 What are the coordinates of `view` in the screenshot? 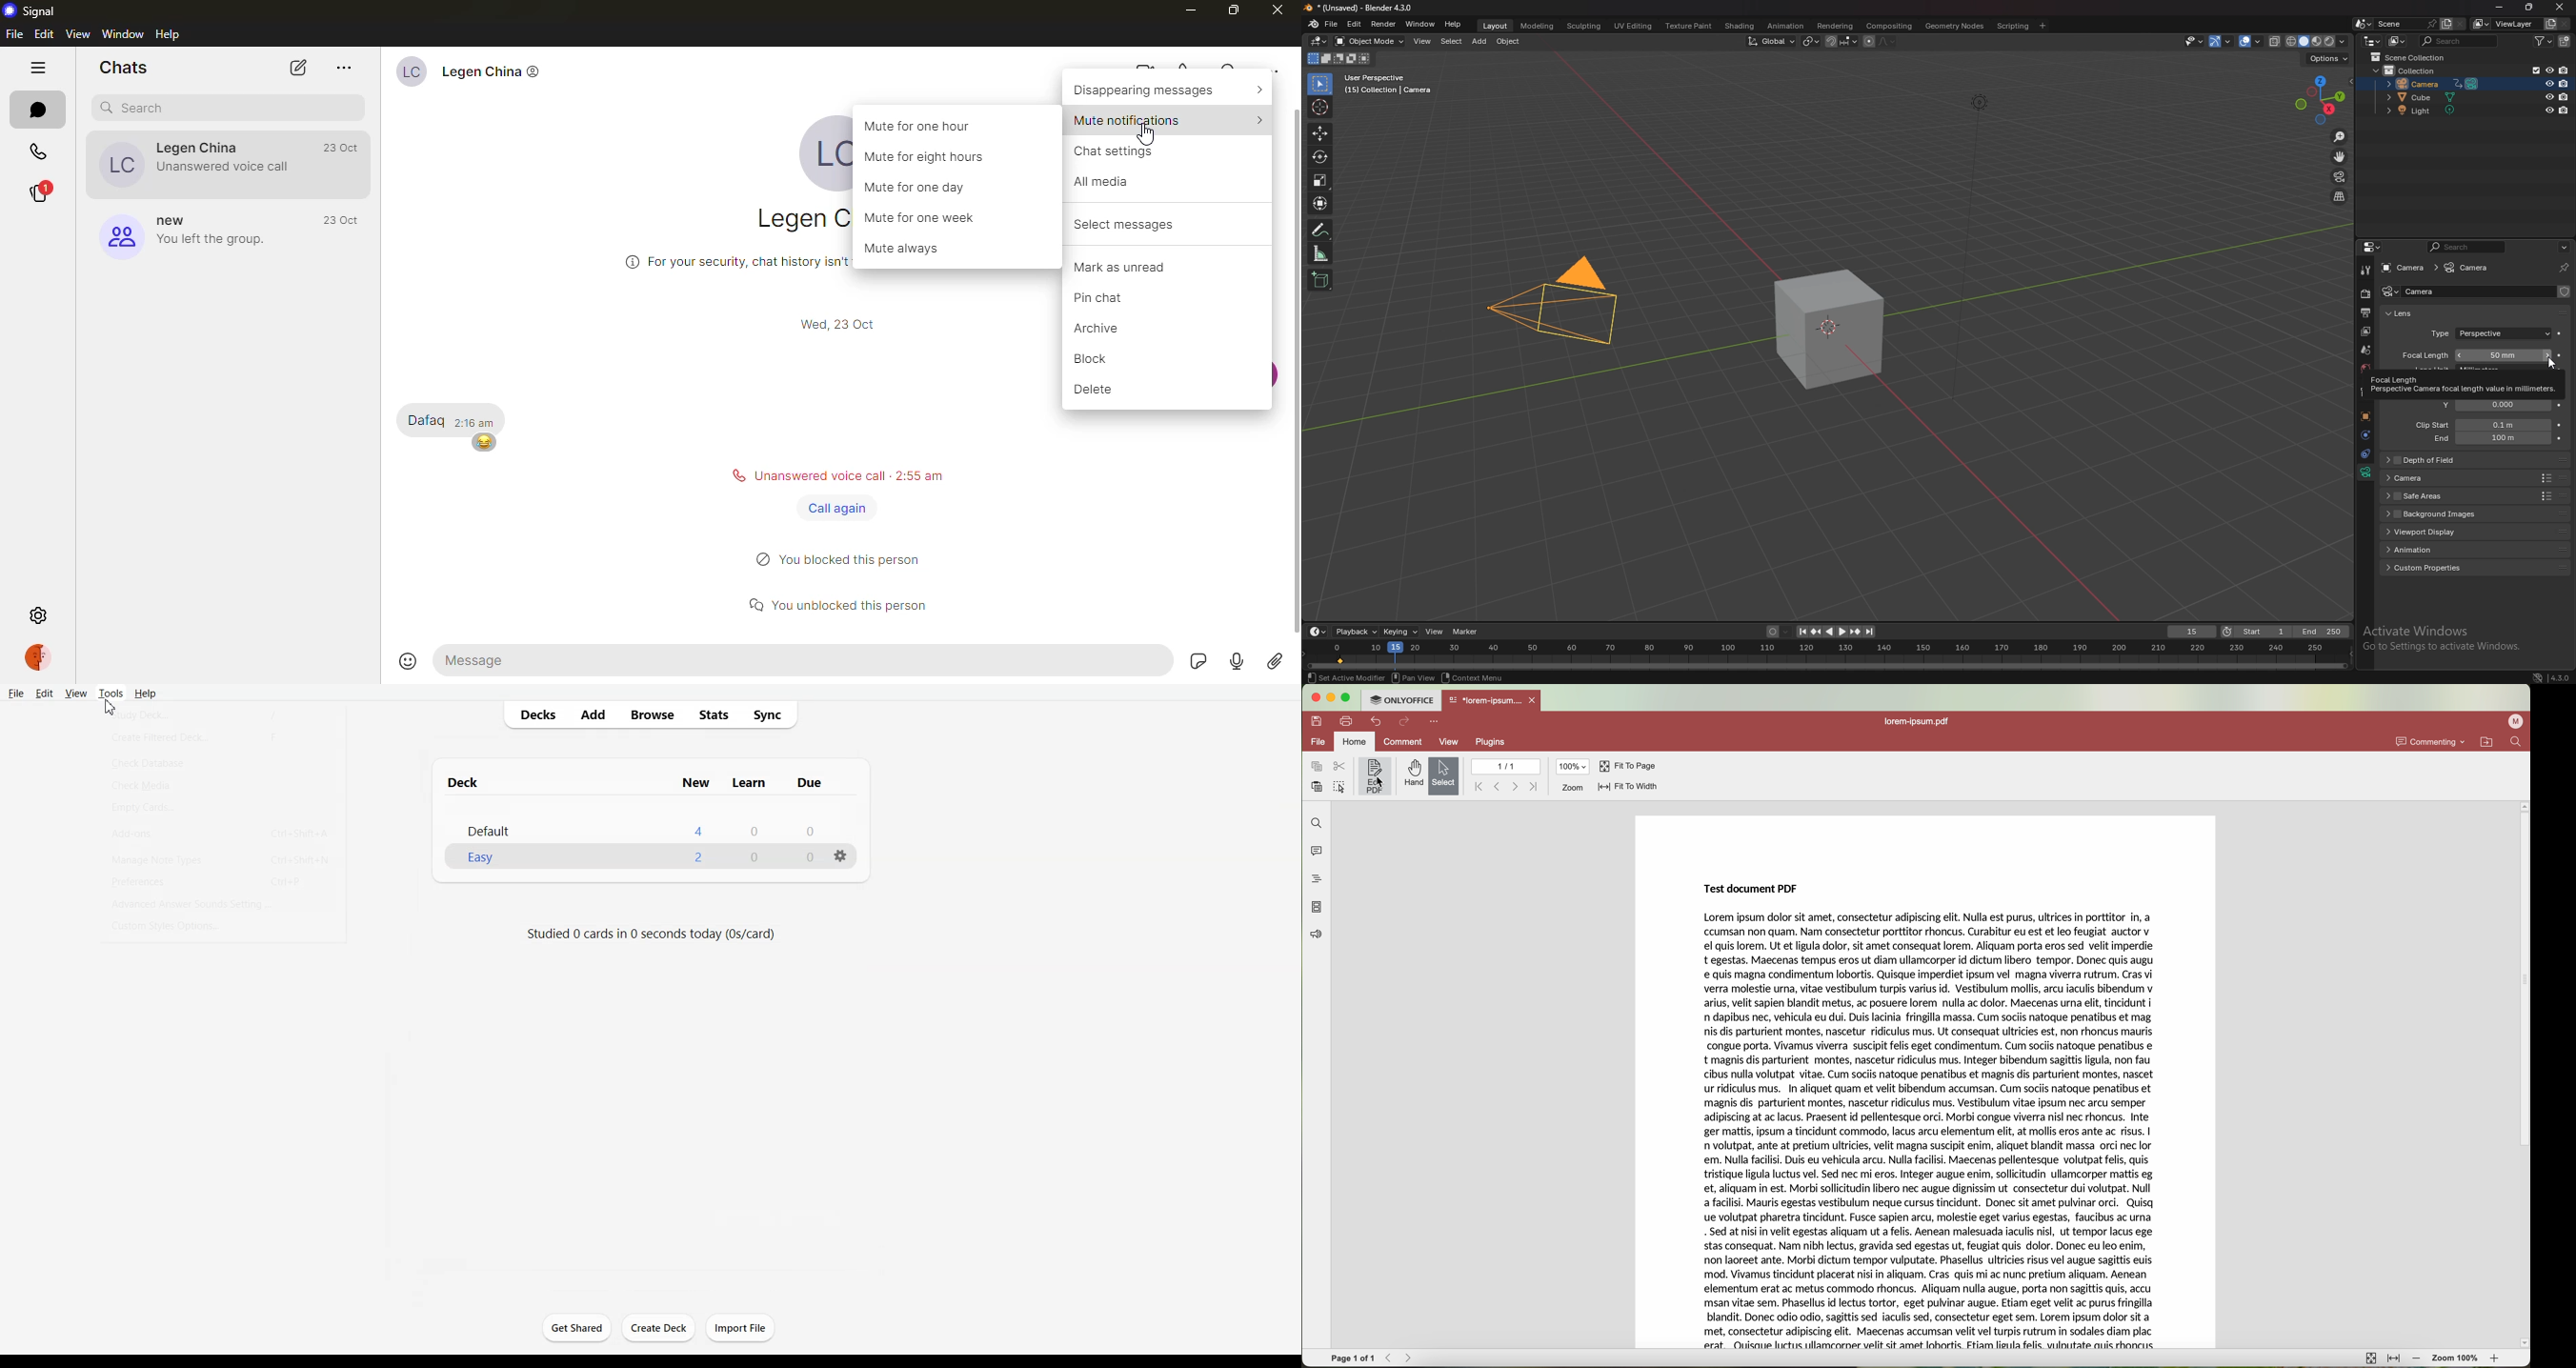 It's located at (77, 32).